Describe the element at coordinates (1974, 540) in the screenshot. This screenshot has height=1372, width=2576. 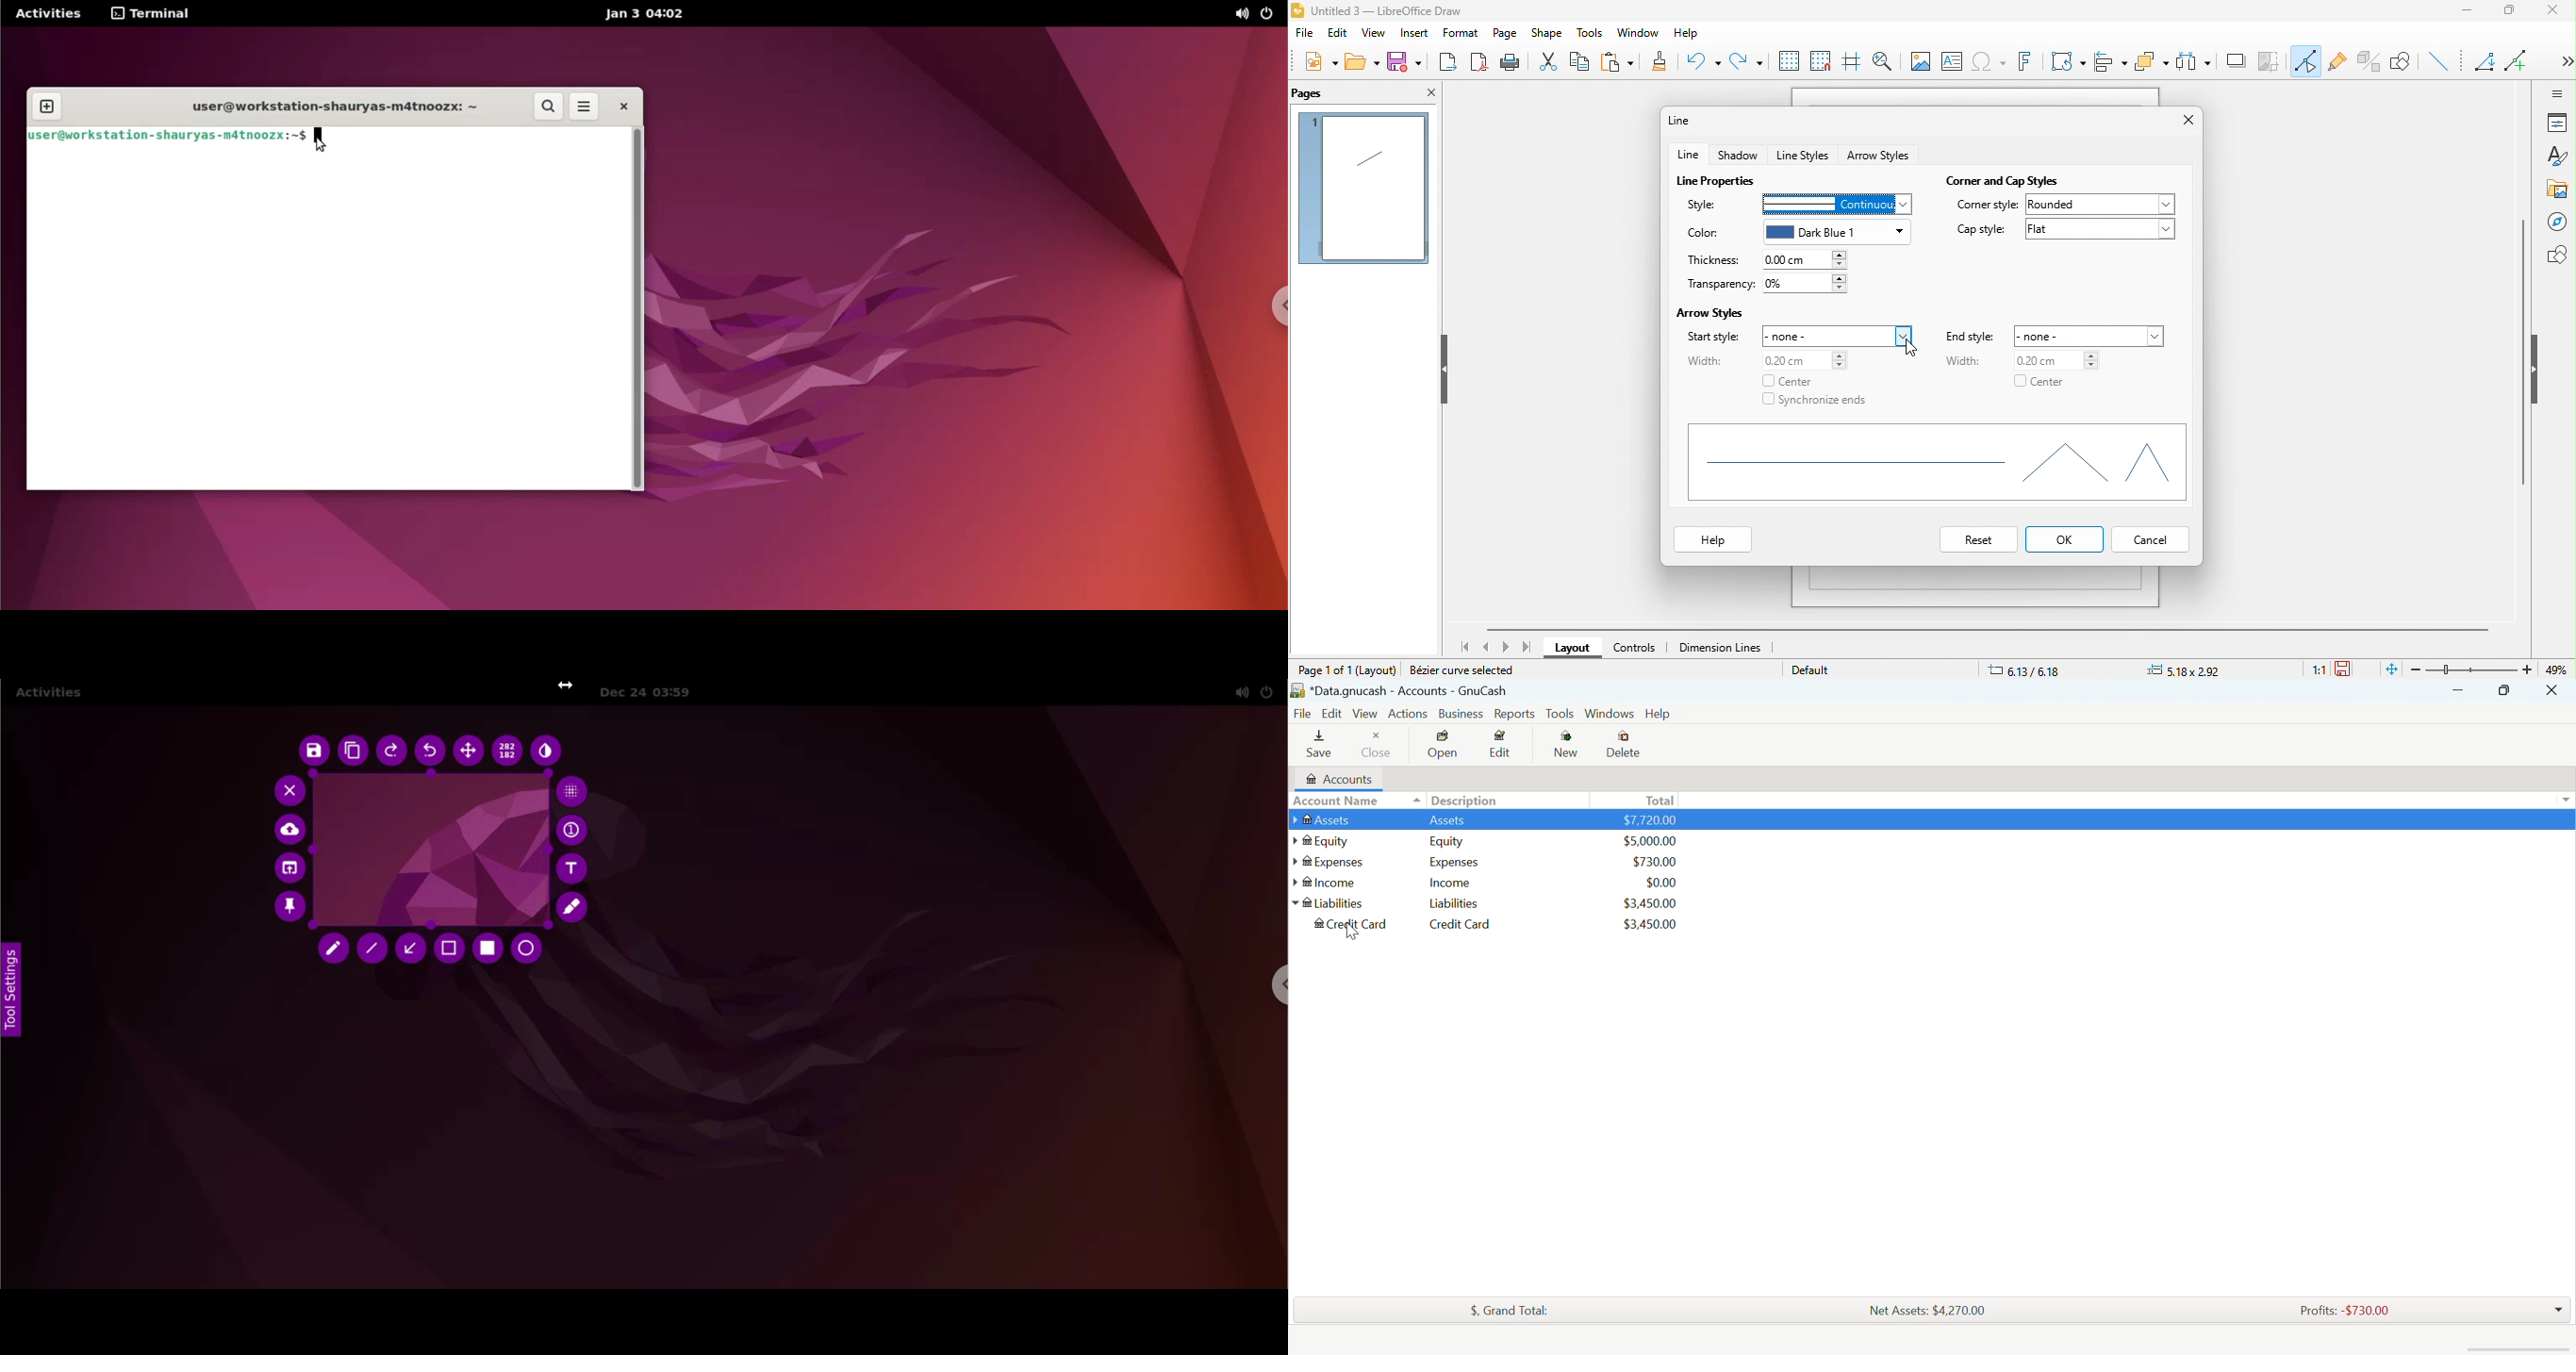
I see `reset` at that location.